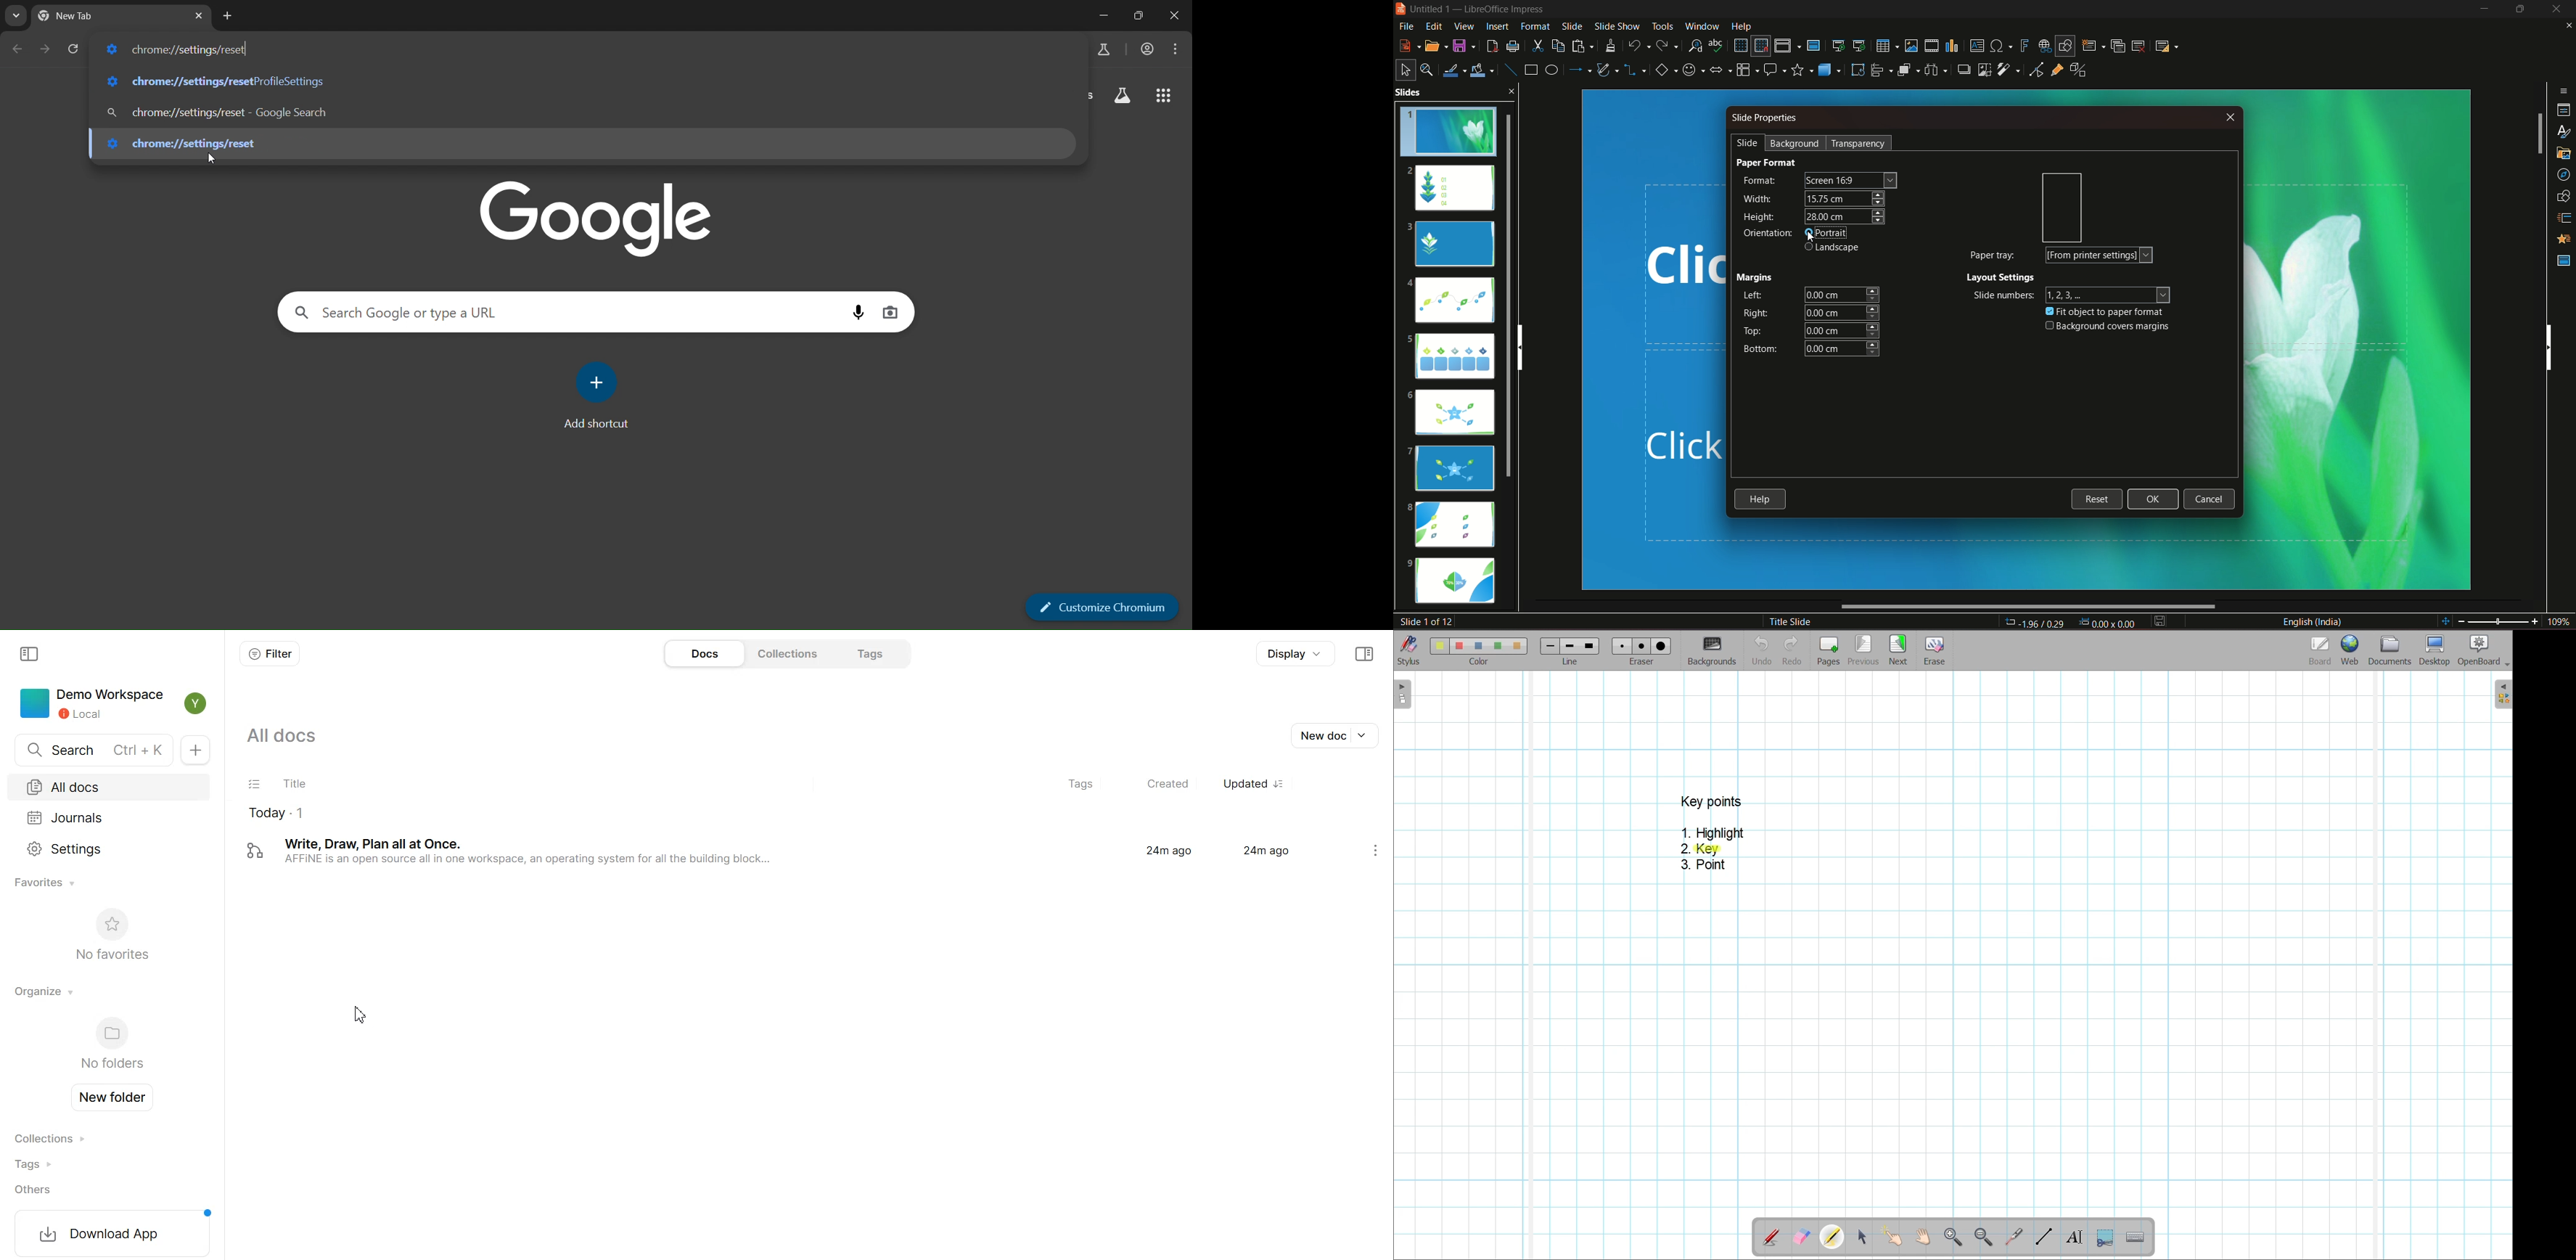  What do you see at coordinates (1142, 15) in the screenshot?
I see `Maximize` at bounding box center [1142, 15].